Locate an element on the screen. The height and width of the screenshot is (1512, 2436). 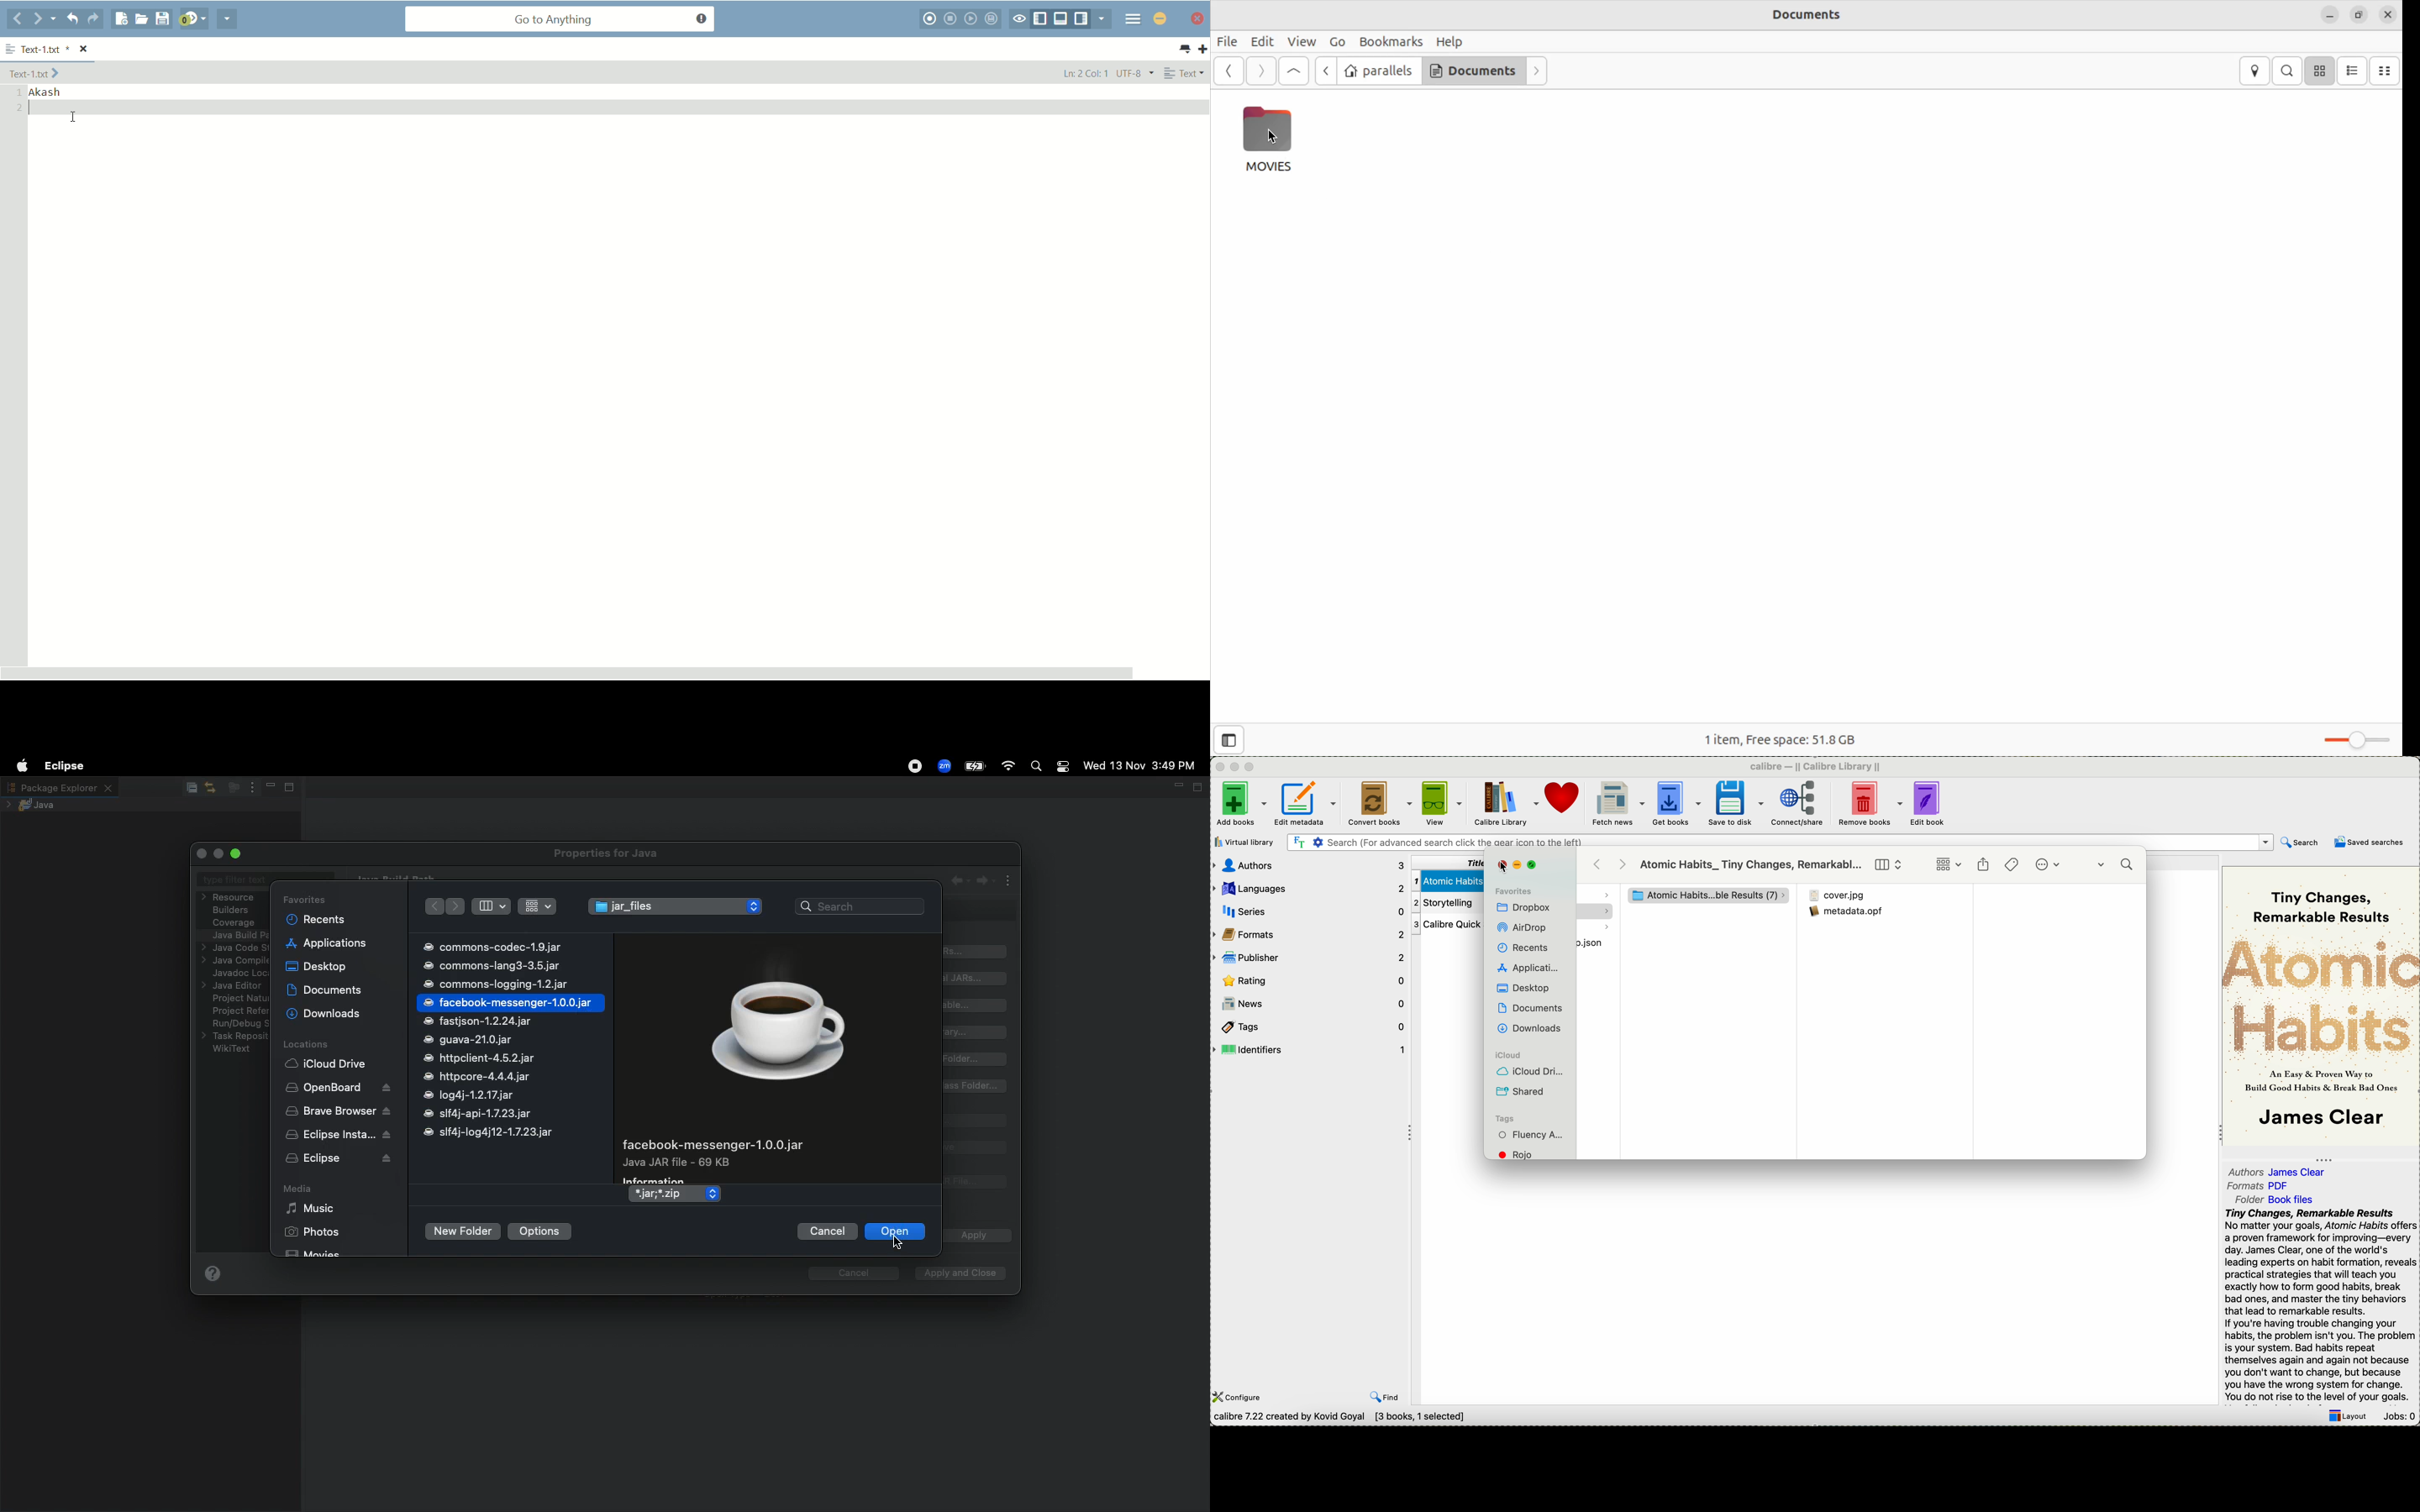
virtual library is located at coordinates (1246, 842).